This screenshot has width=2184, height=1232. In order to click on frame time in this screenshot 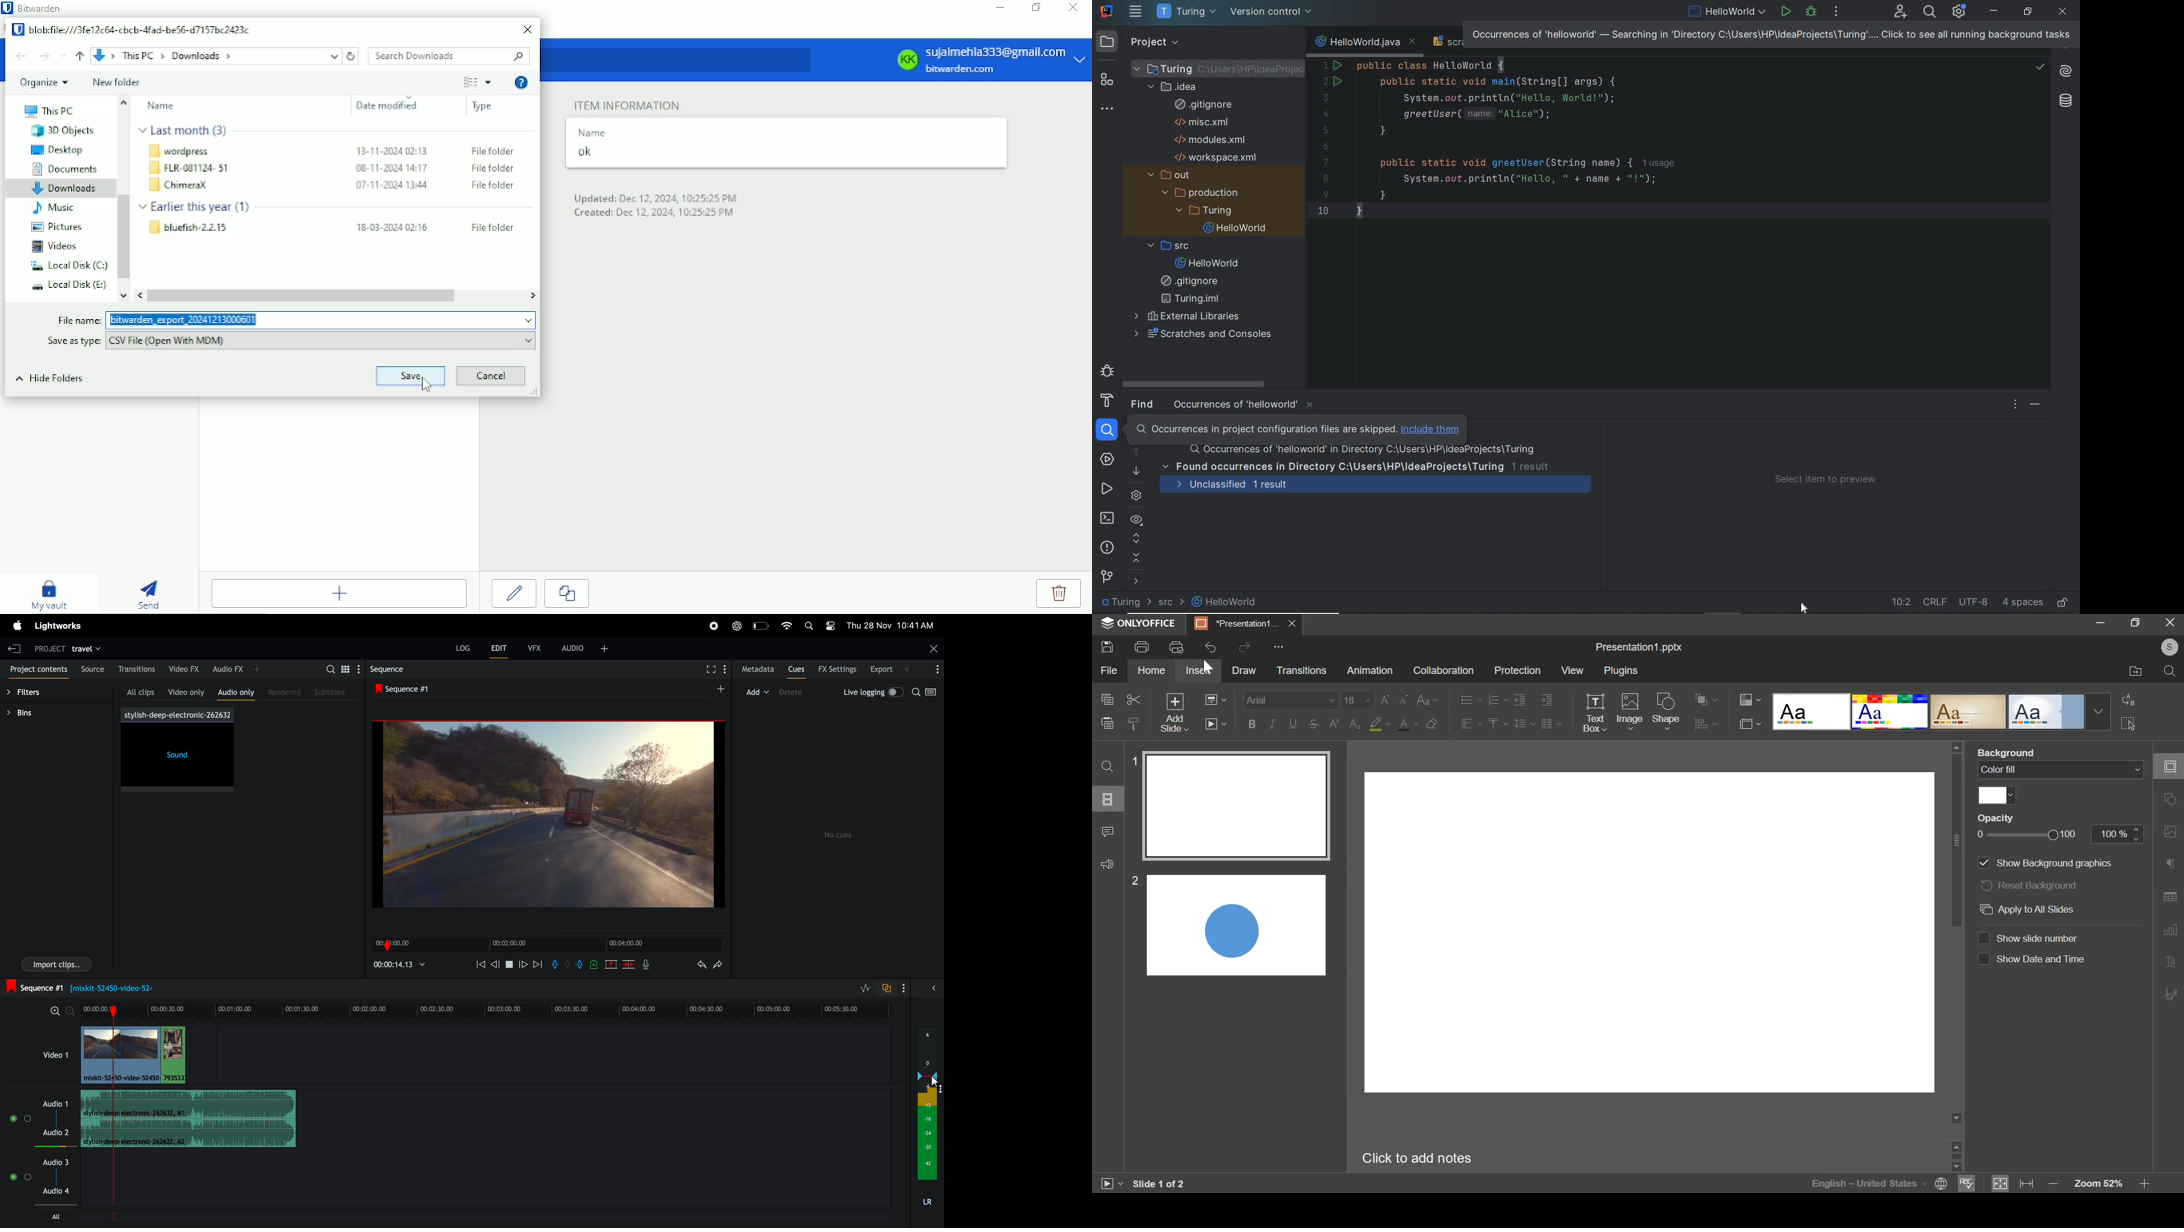, I will do `click(635, 944)`.